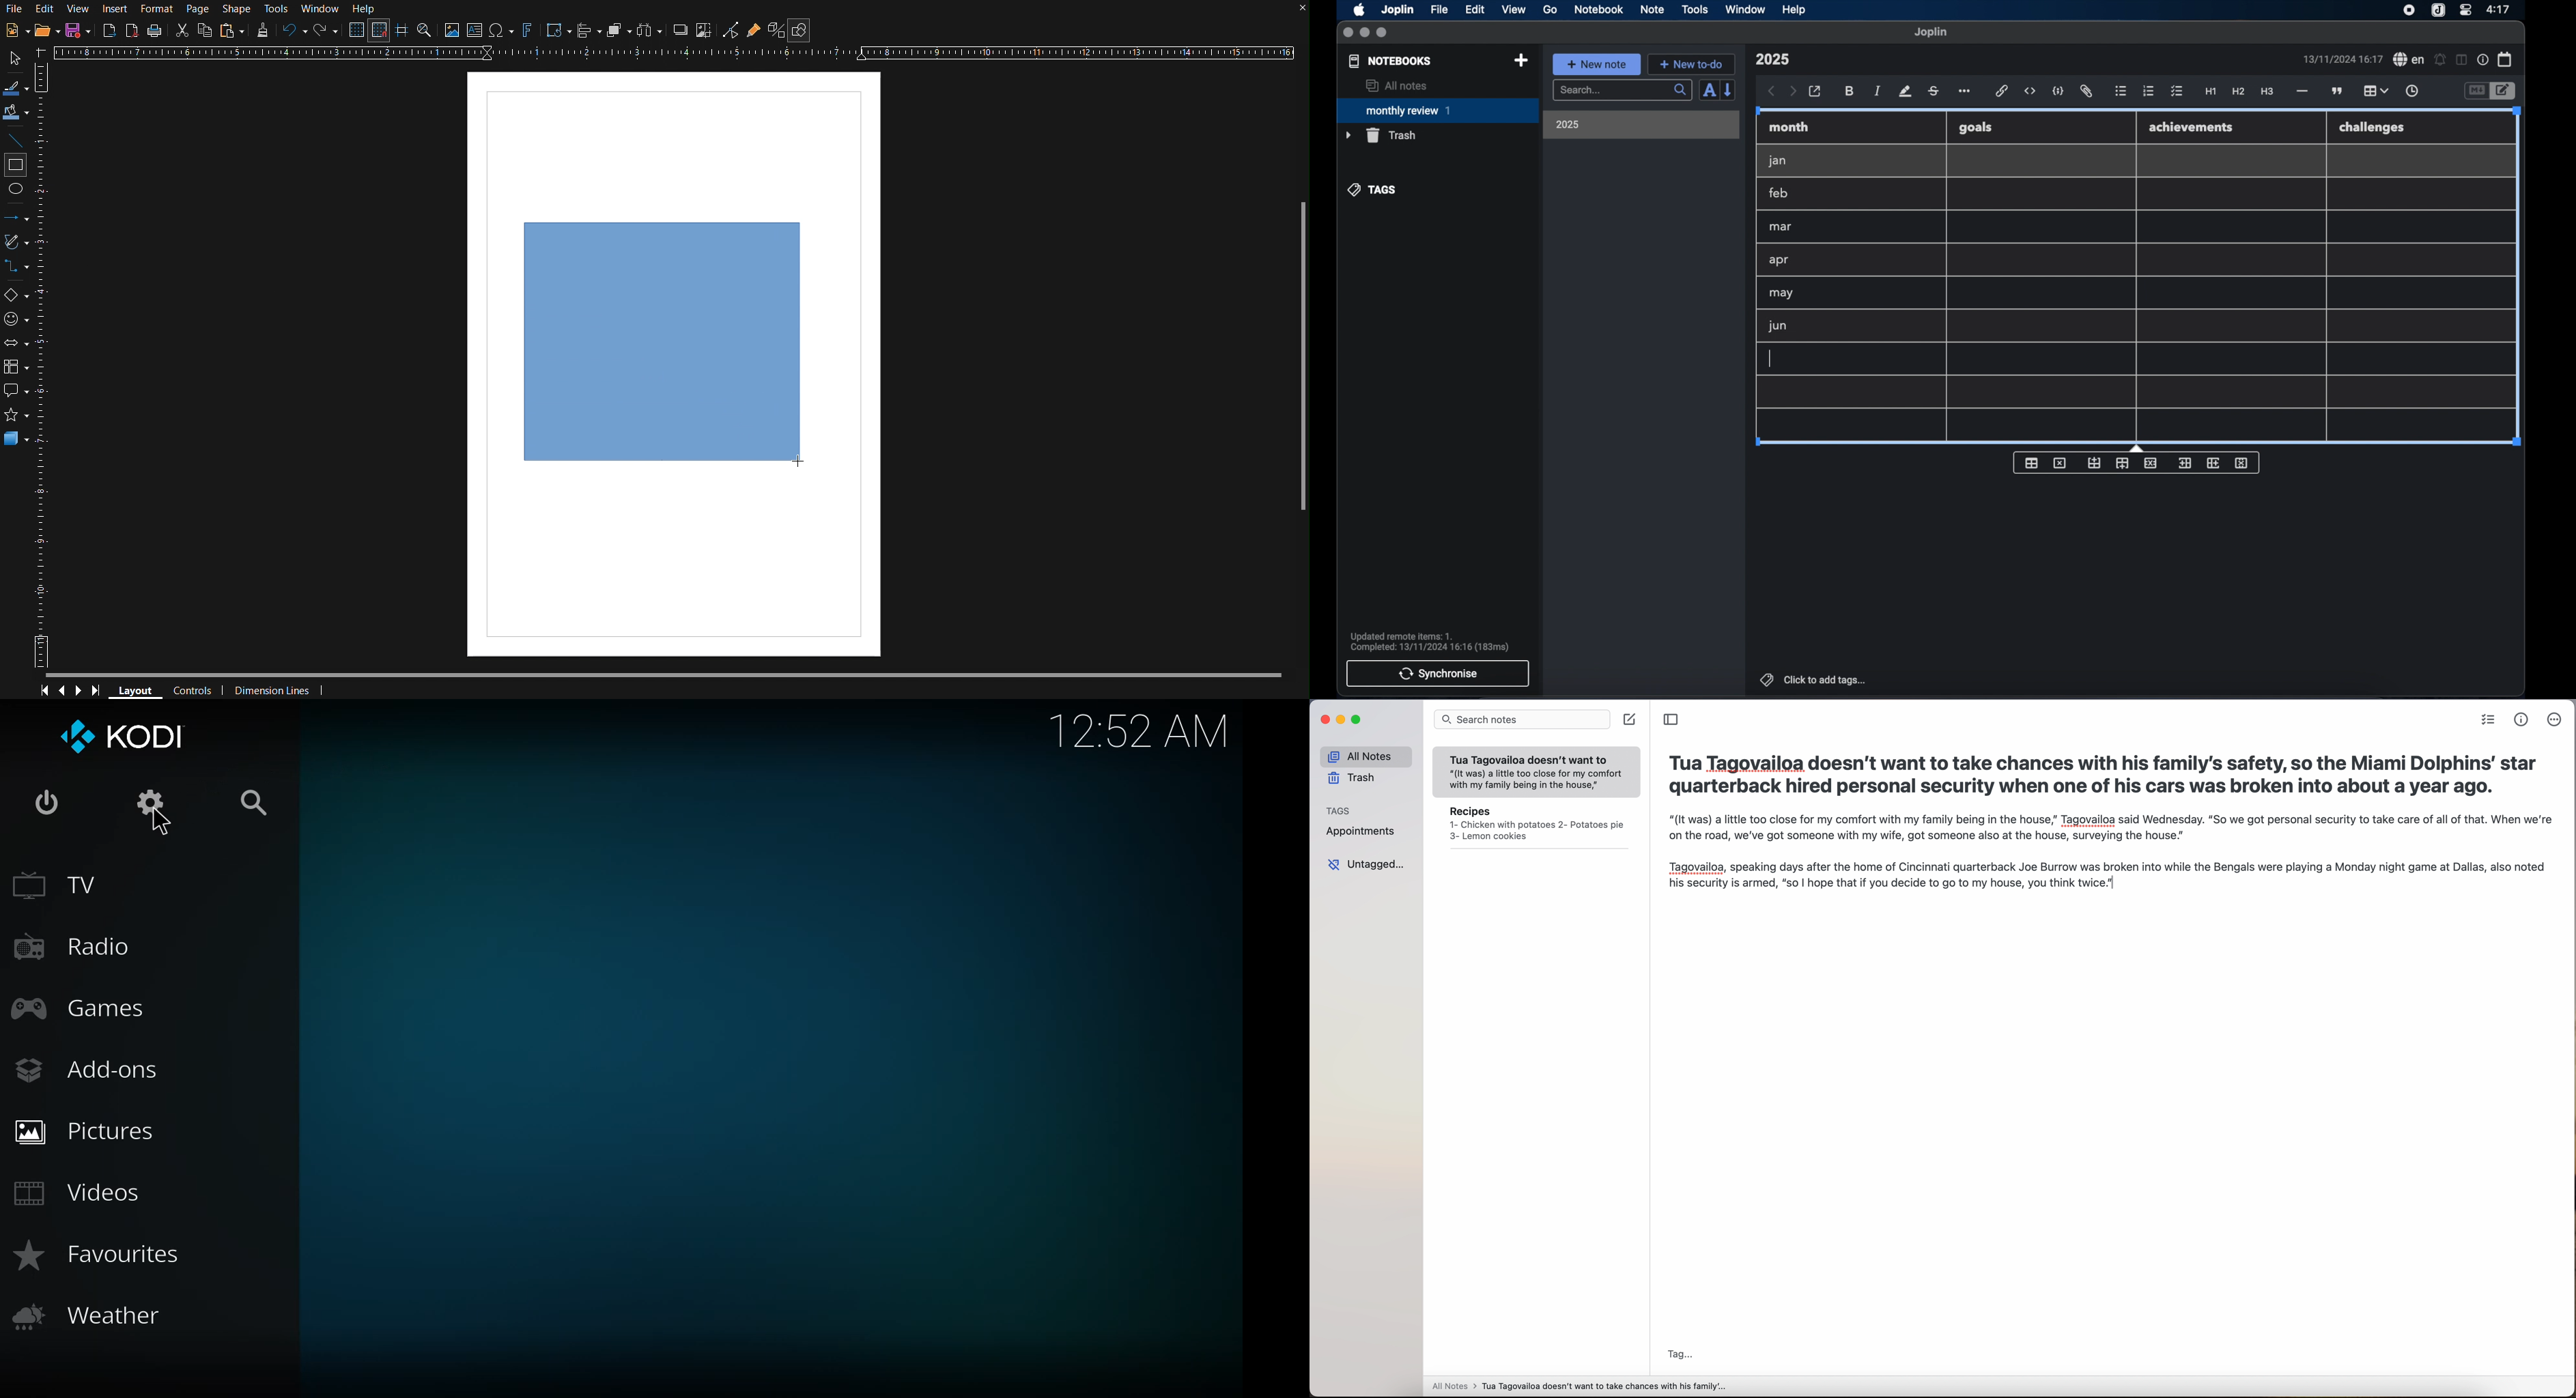 The height and width of the screenshot is (1400, 2576). I want to click on Dimension Lines, so click(283, 690).